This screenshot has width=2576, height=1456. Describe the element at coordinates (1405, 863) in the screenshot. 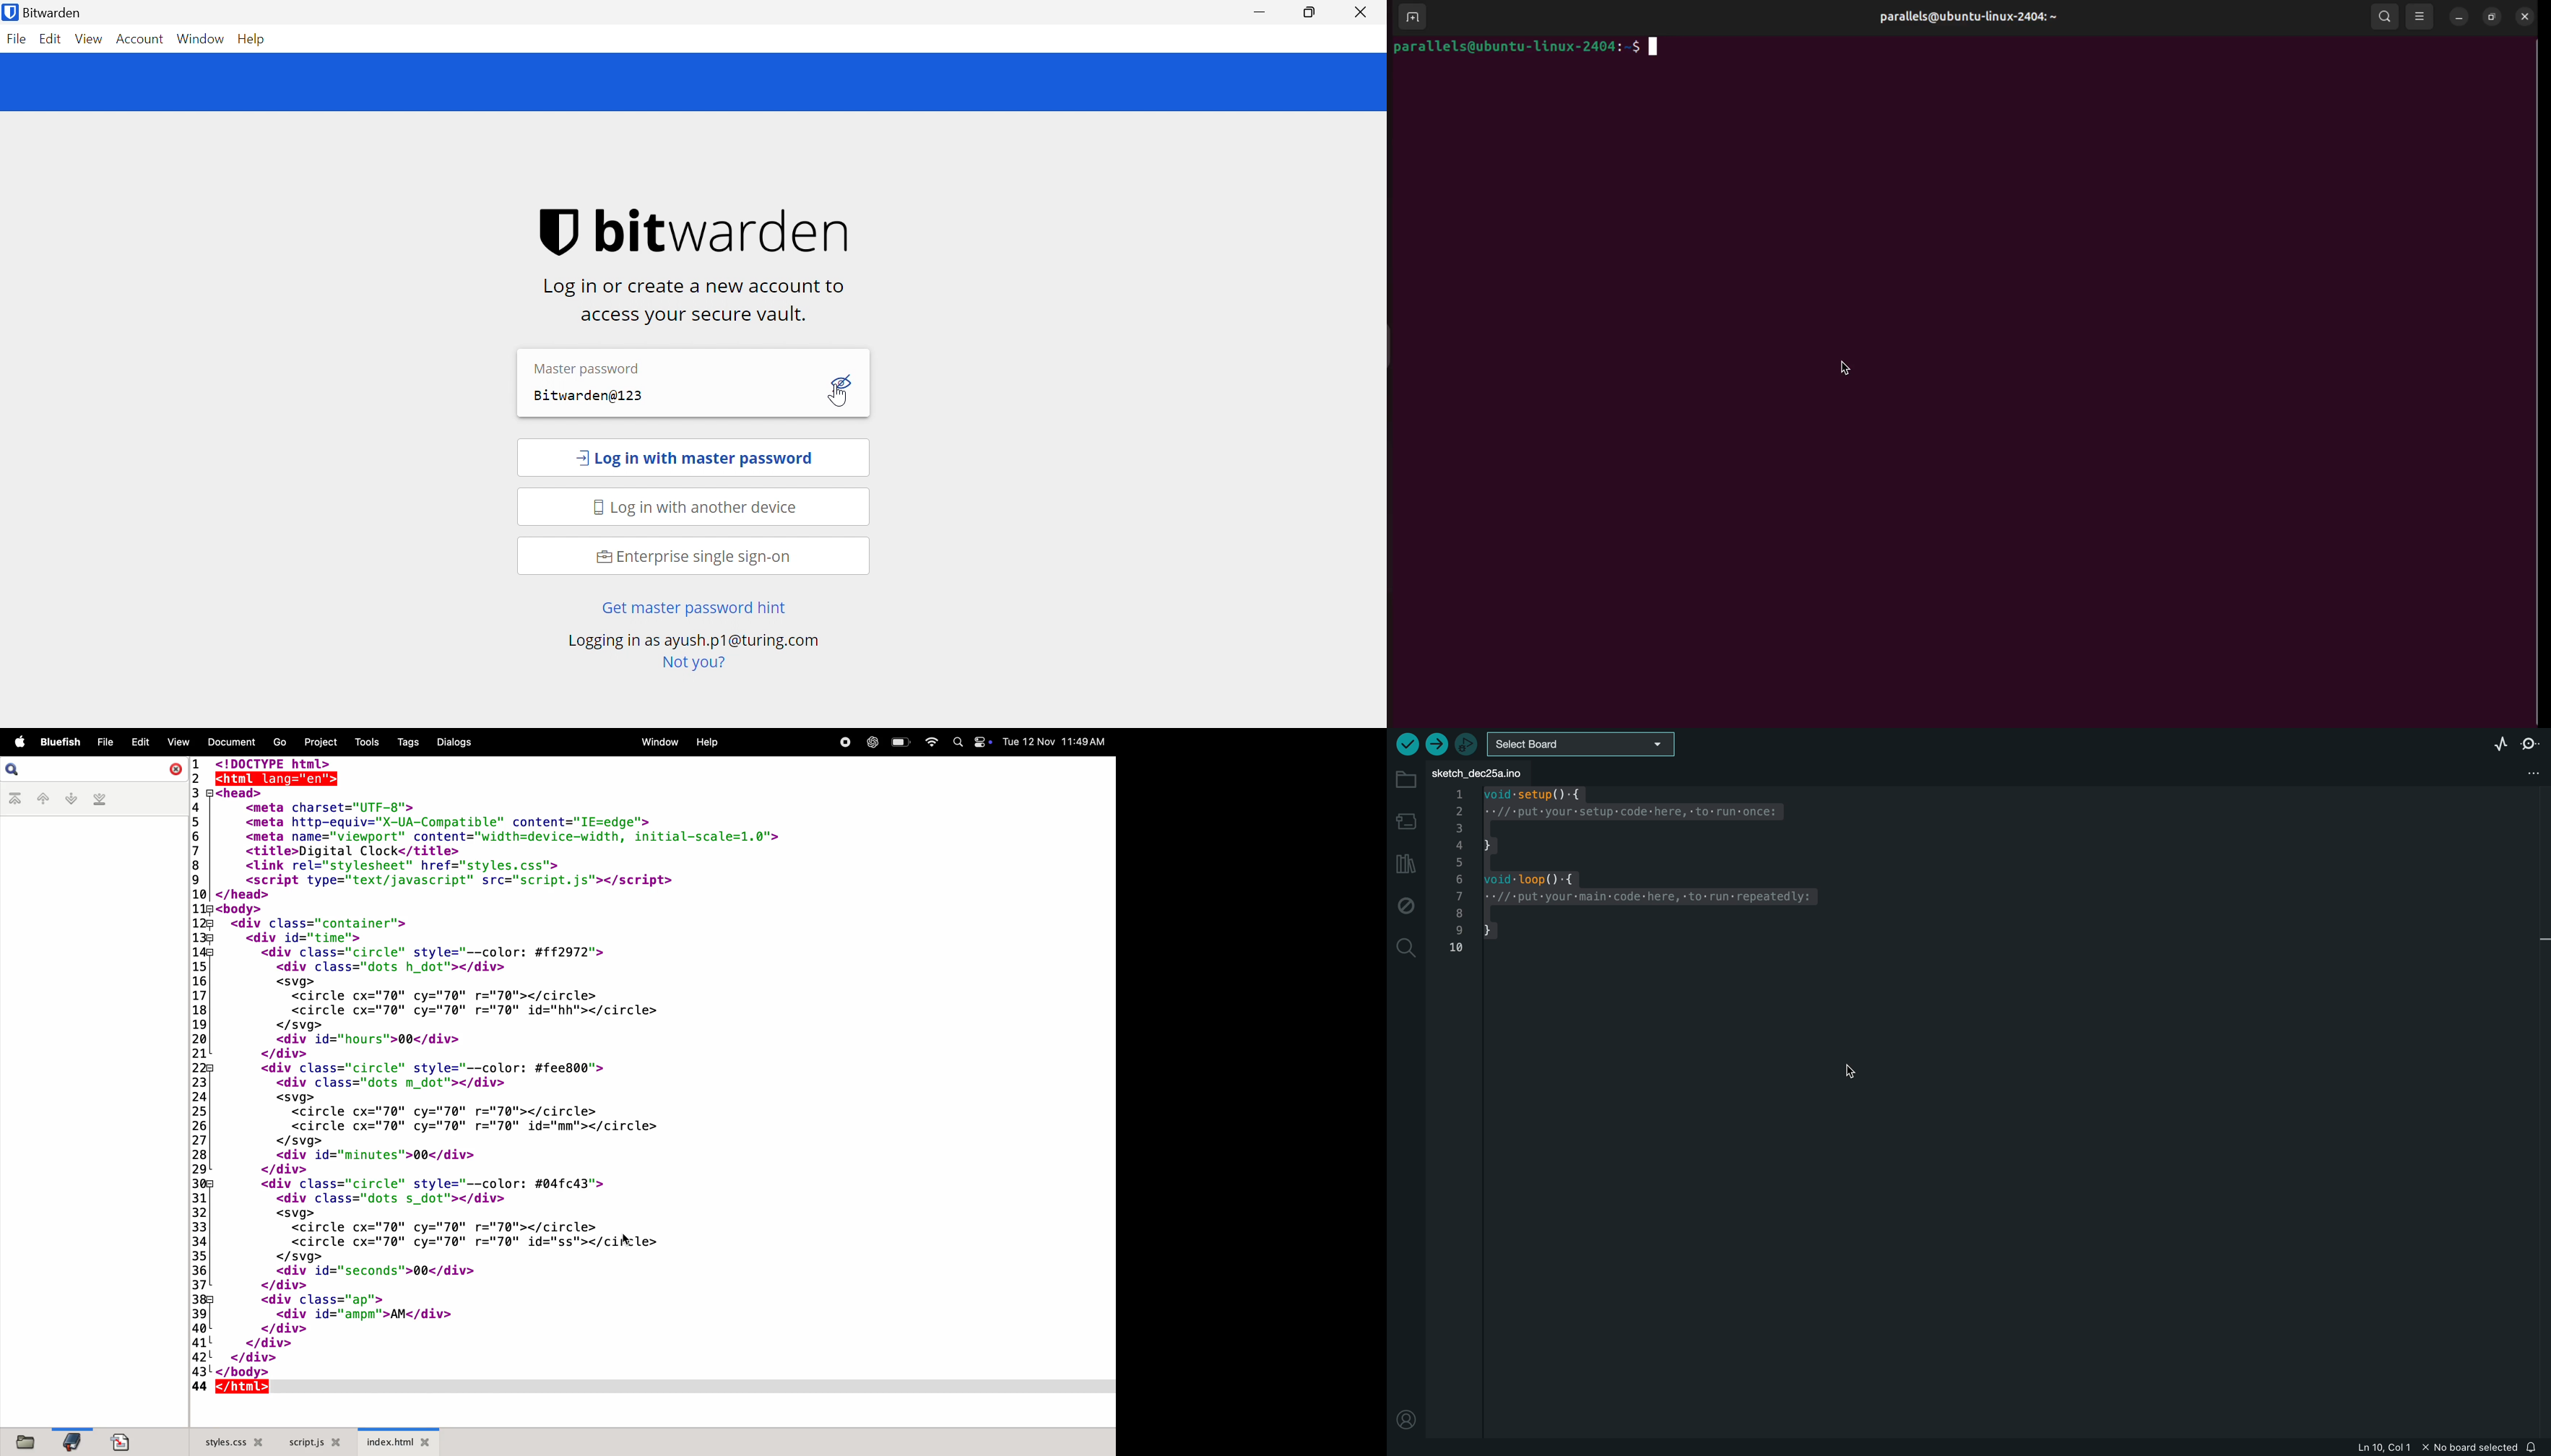

I see `library  manager` at that location.